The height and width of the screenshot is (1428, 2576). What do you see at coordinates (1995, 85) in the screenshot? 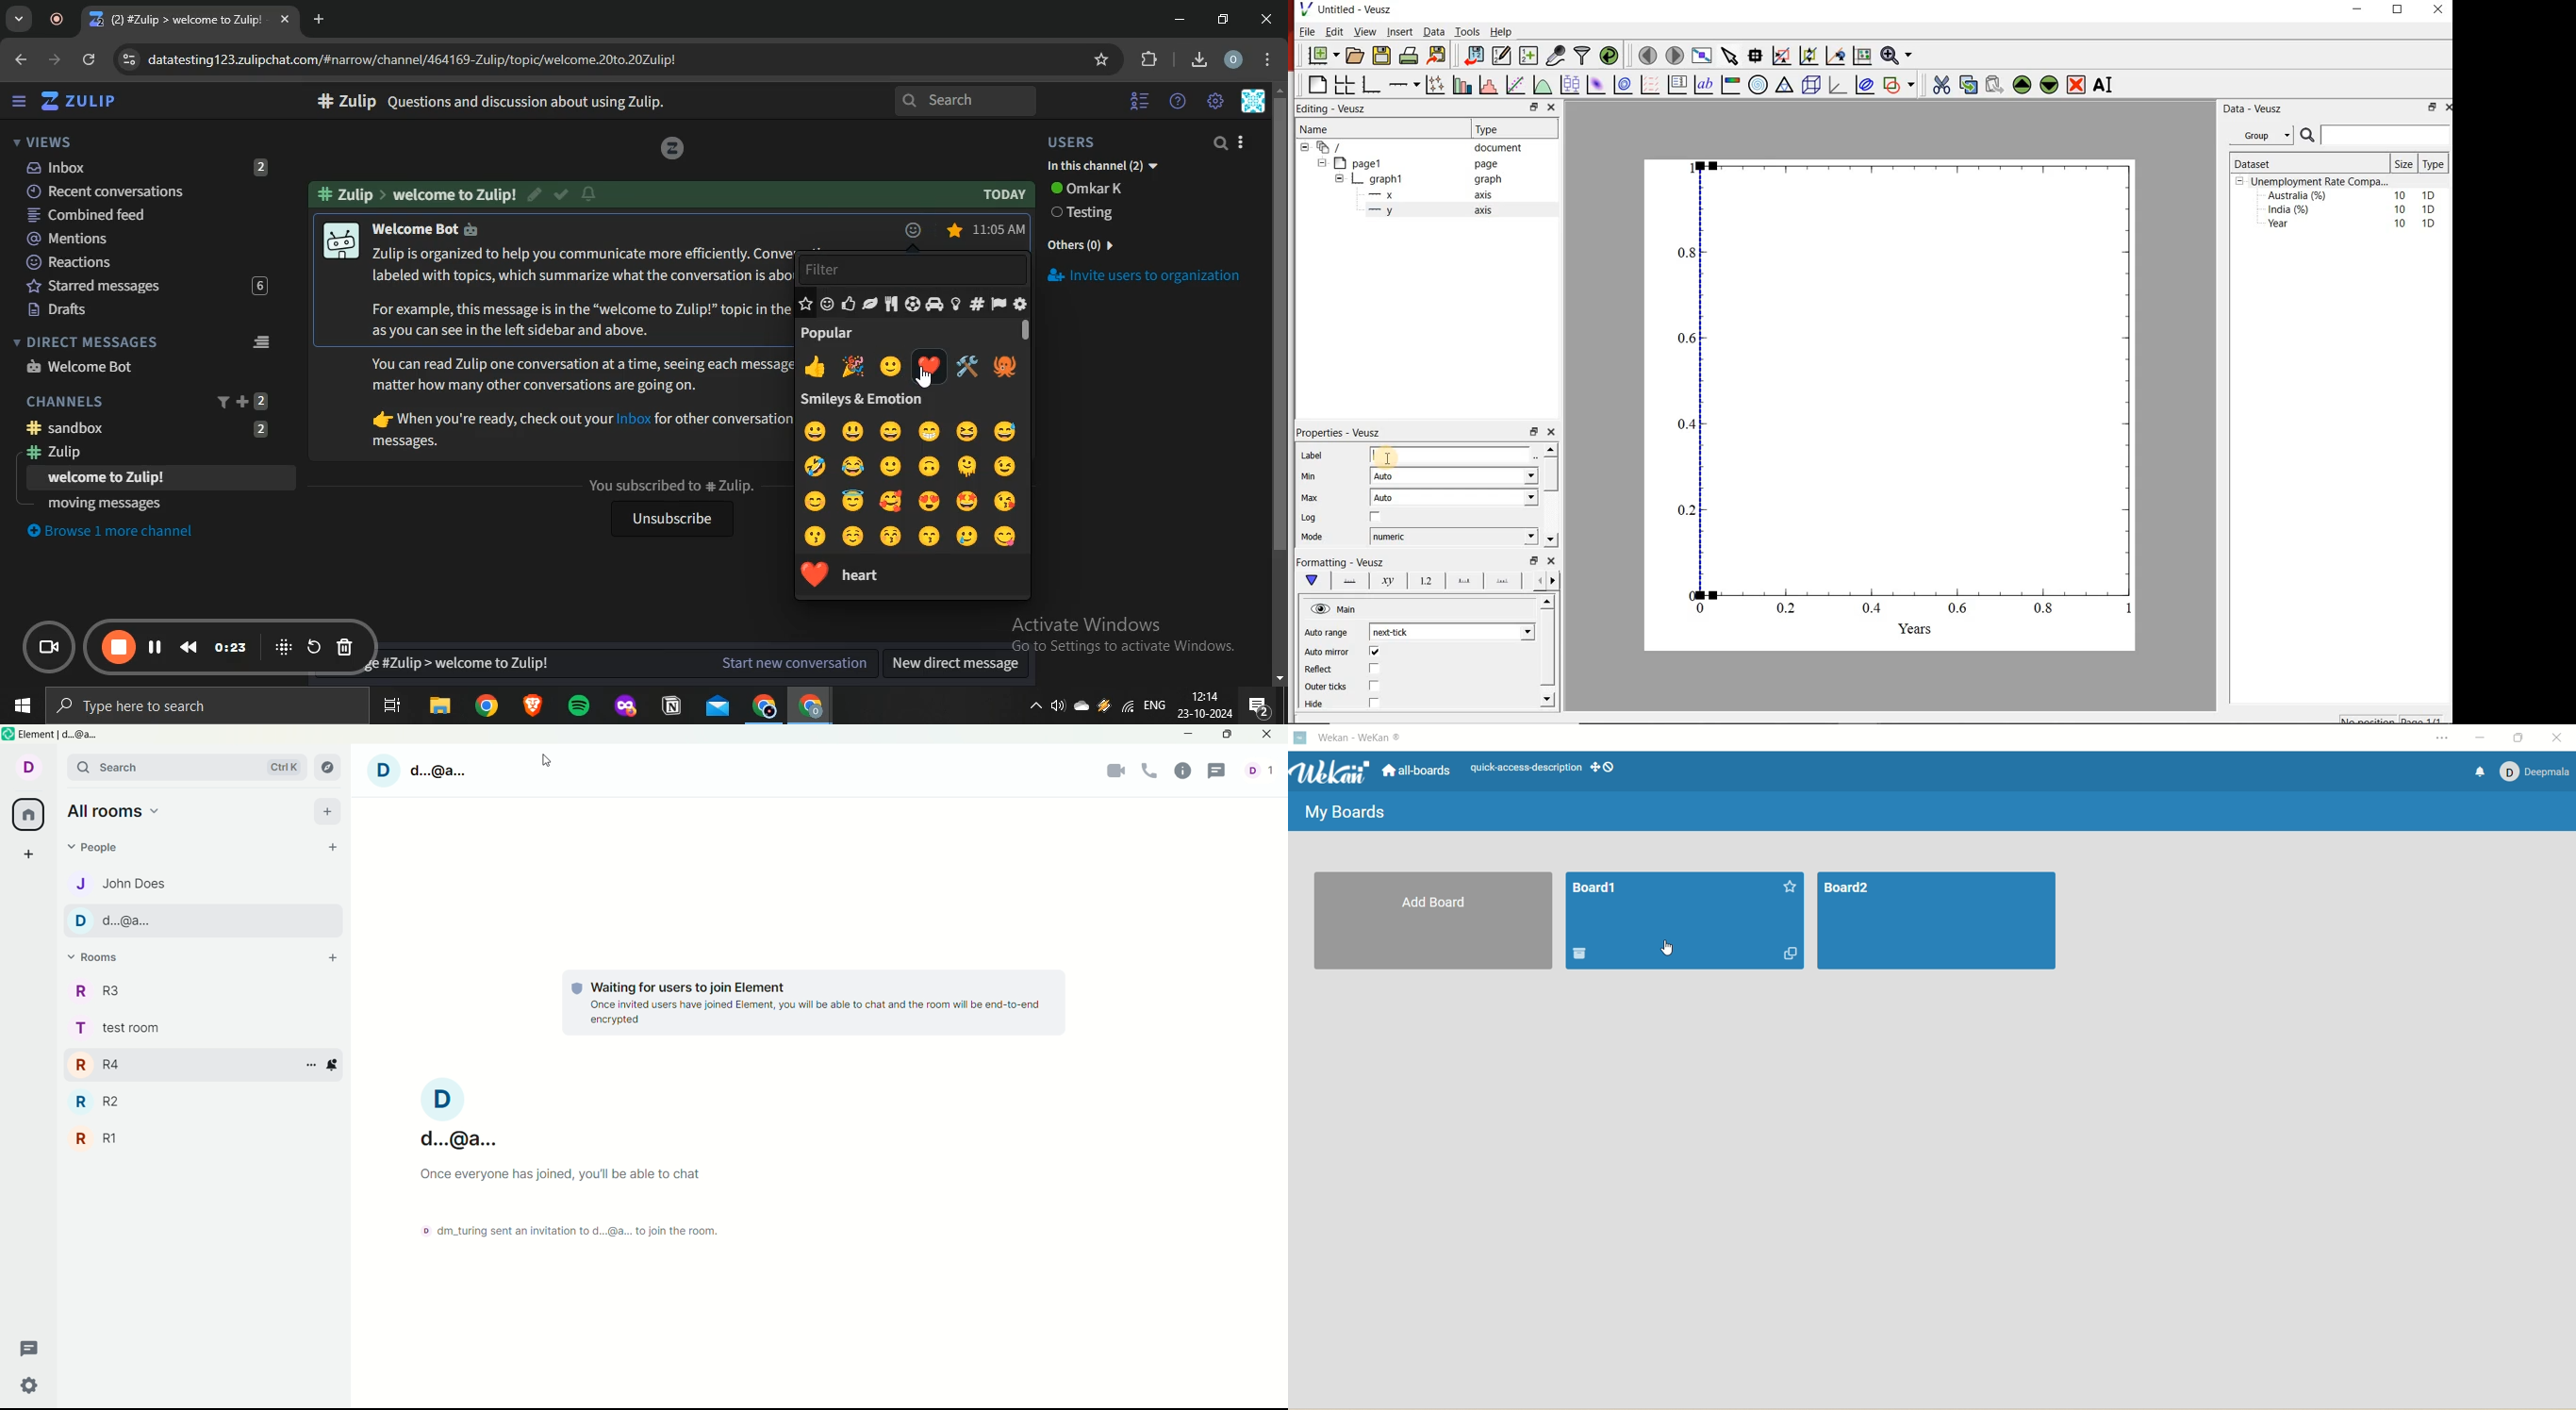
I see `paste the widgets` at bounding box center [1995, 85].